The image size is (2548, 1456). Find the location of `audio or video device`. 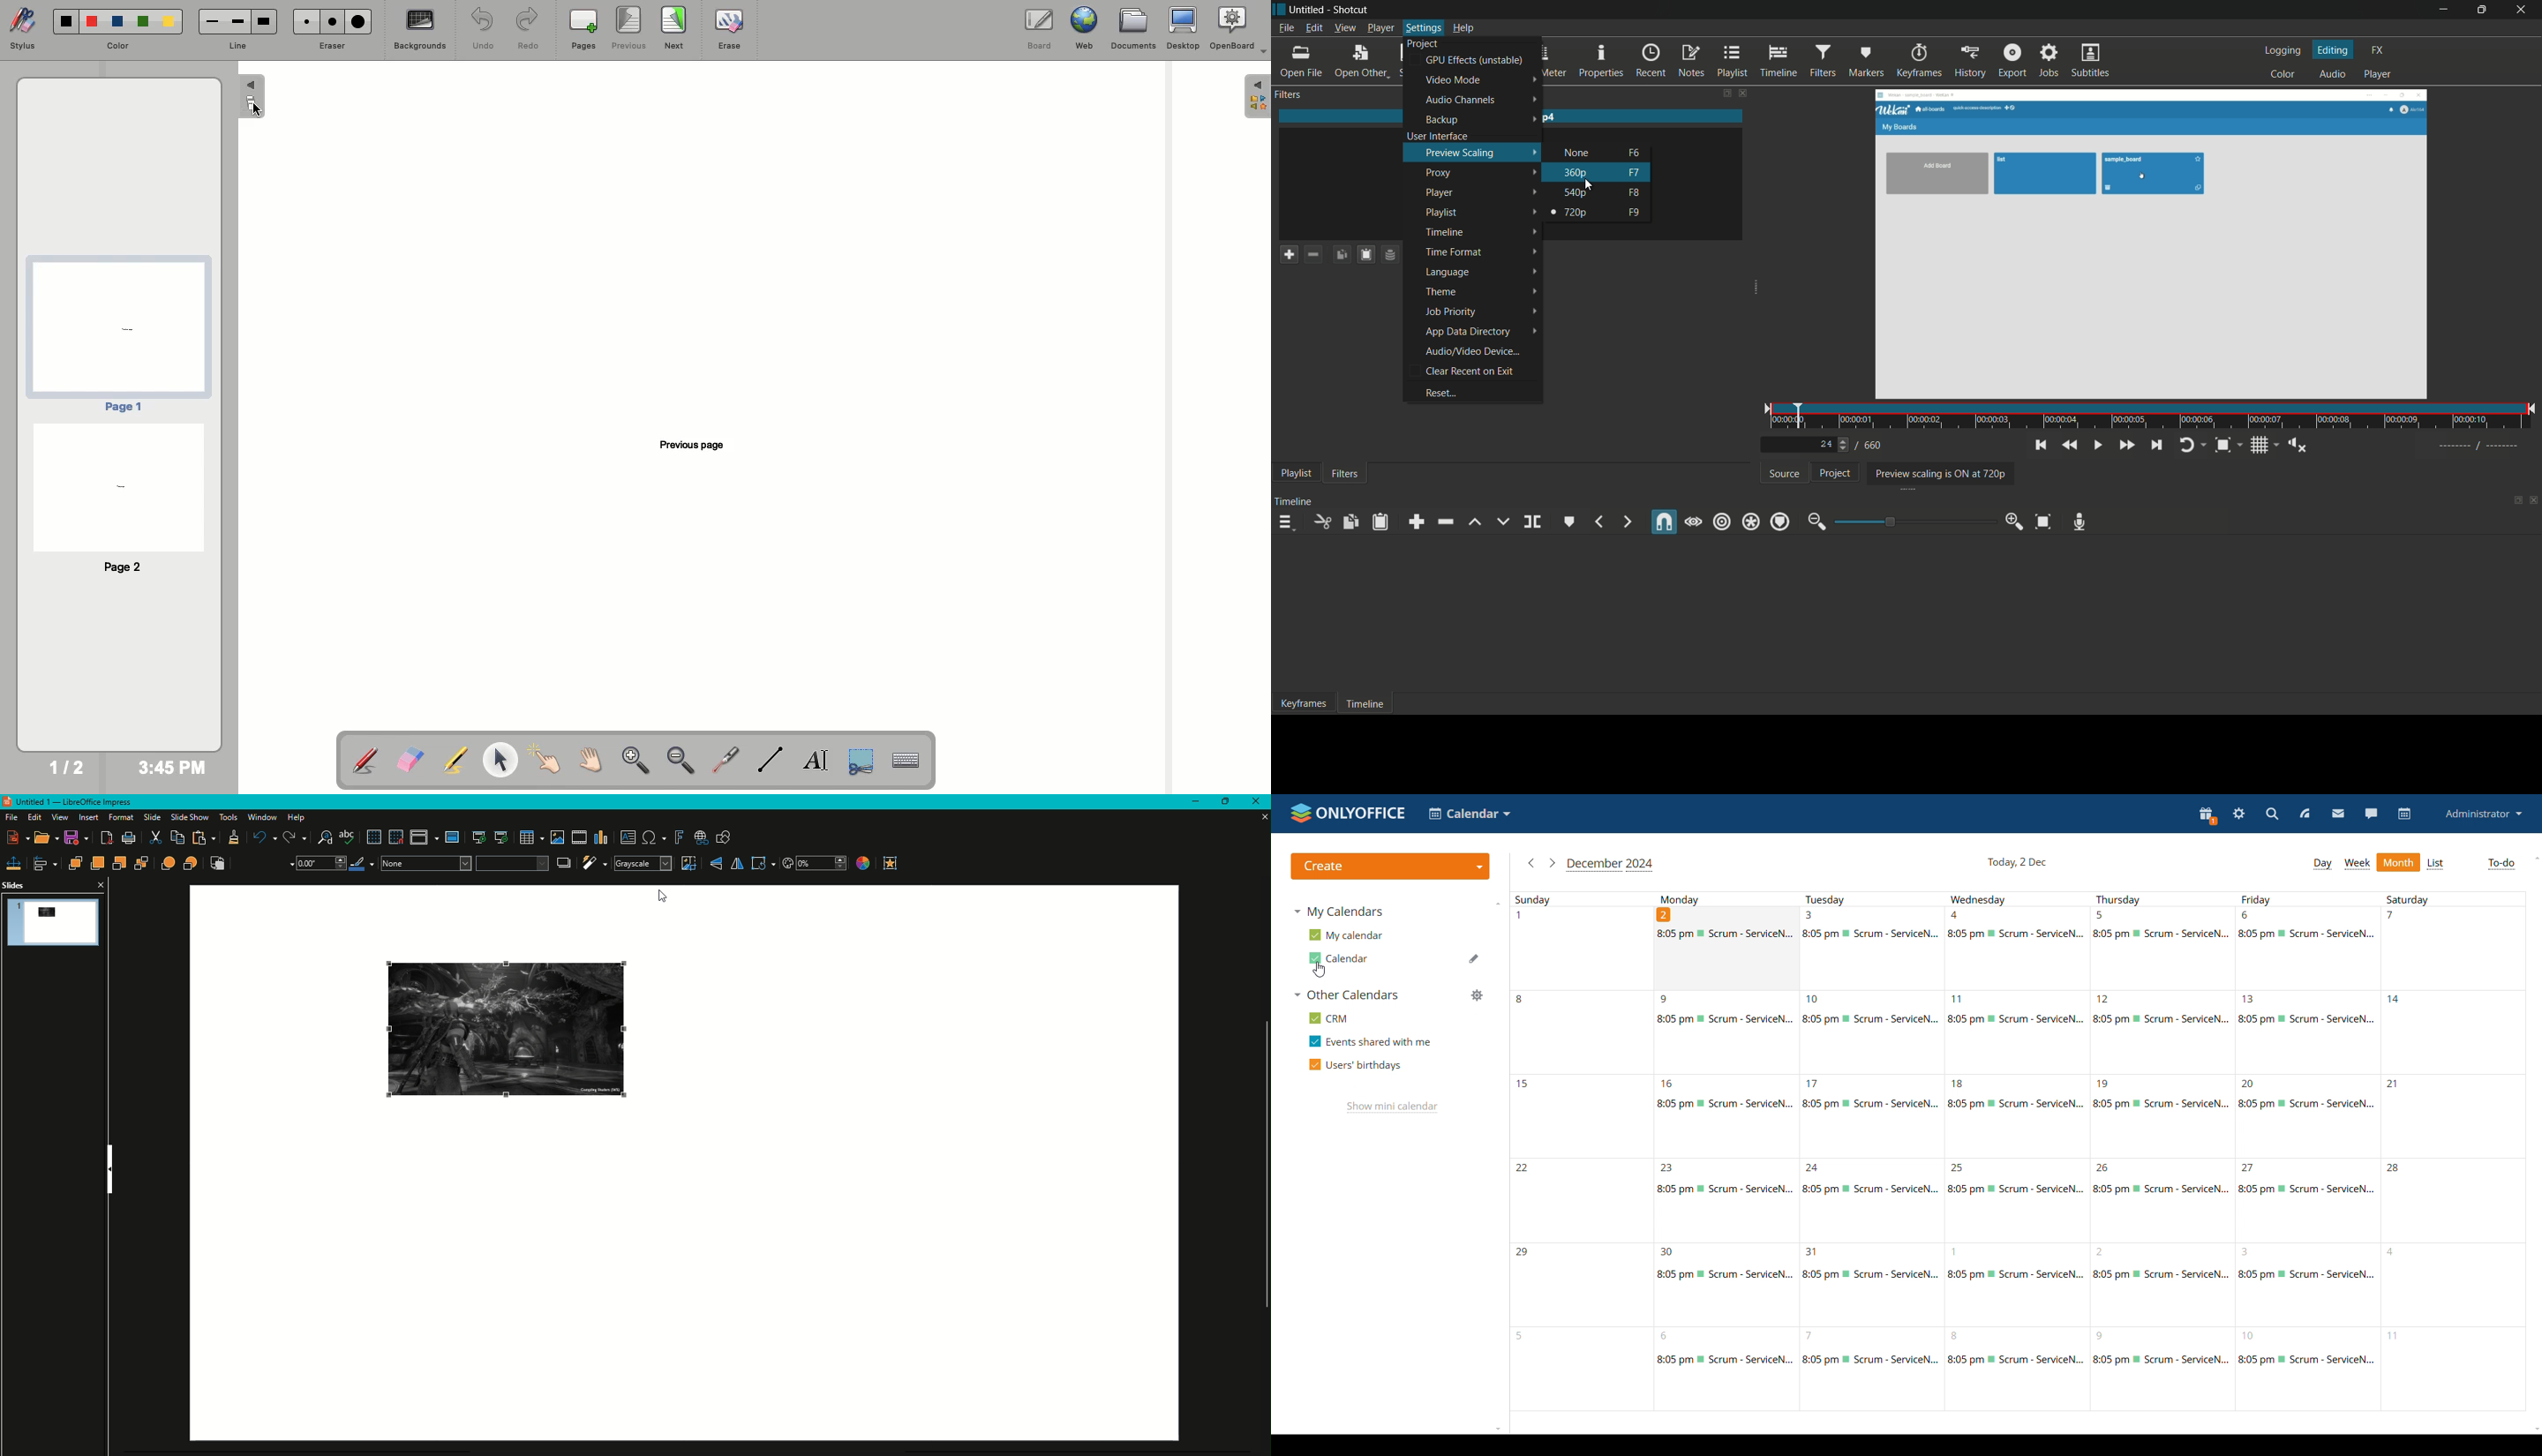

audio or video device is located at coordinates (1472, 351).